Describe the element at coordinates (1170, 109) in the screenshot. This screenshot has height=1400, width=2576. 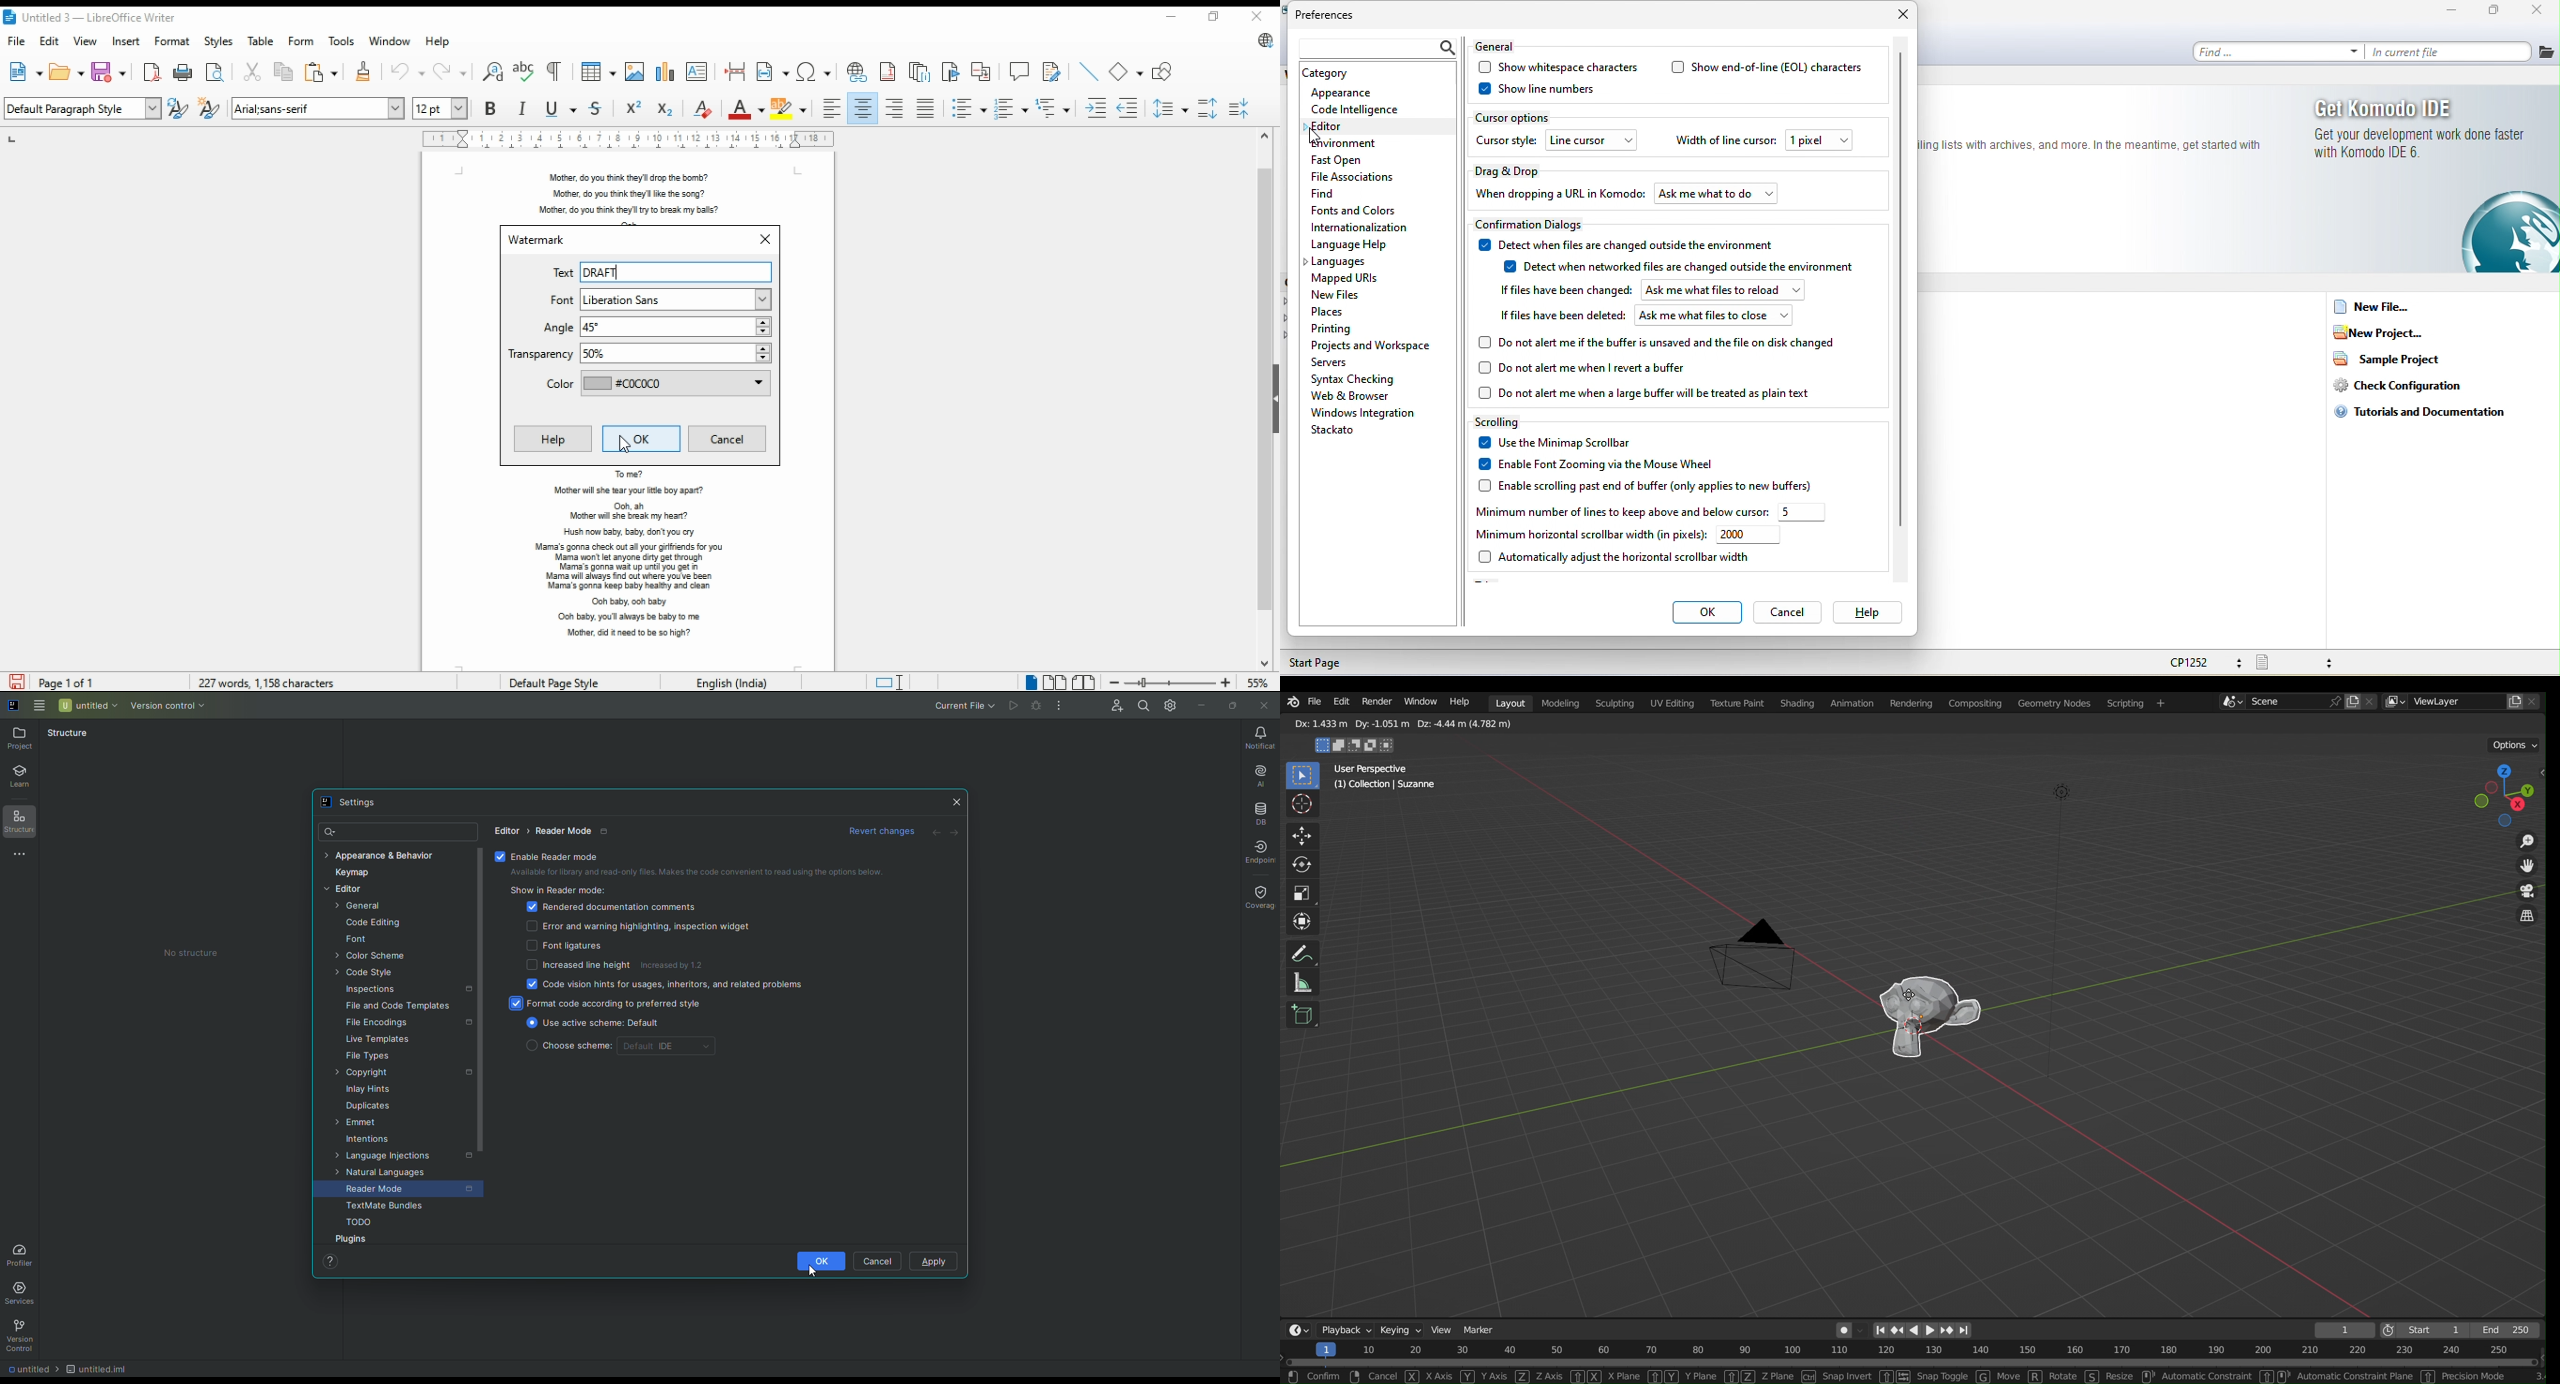
I see `set line spacing` at that location.